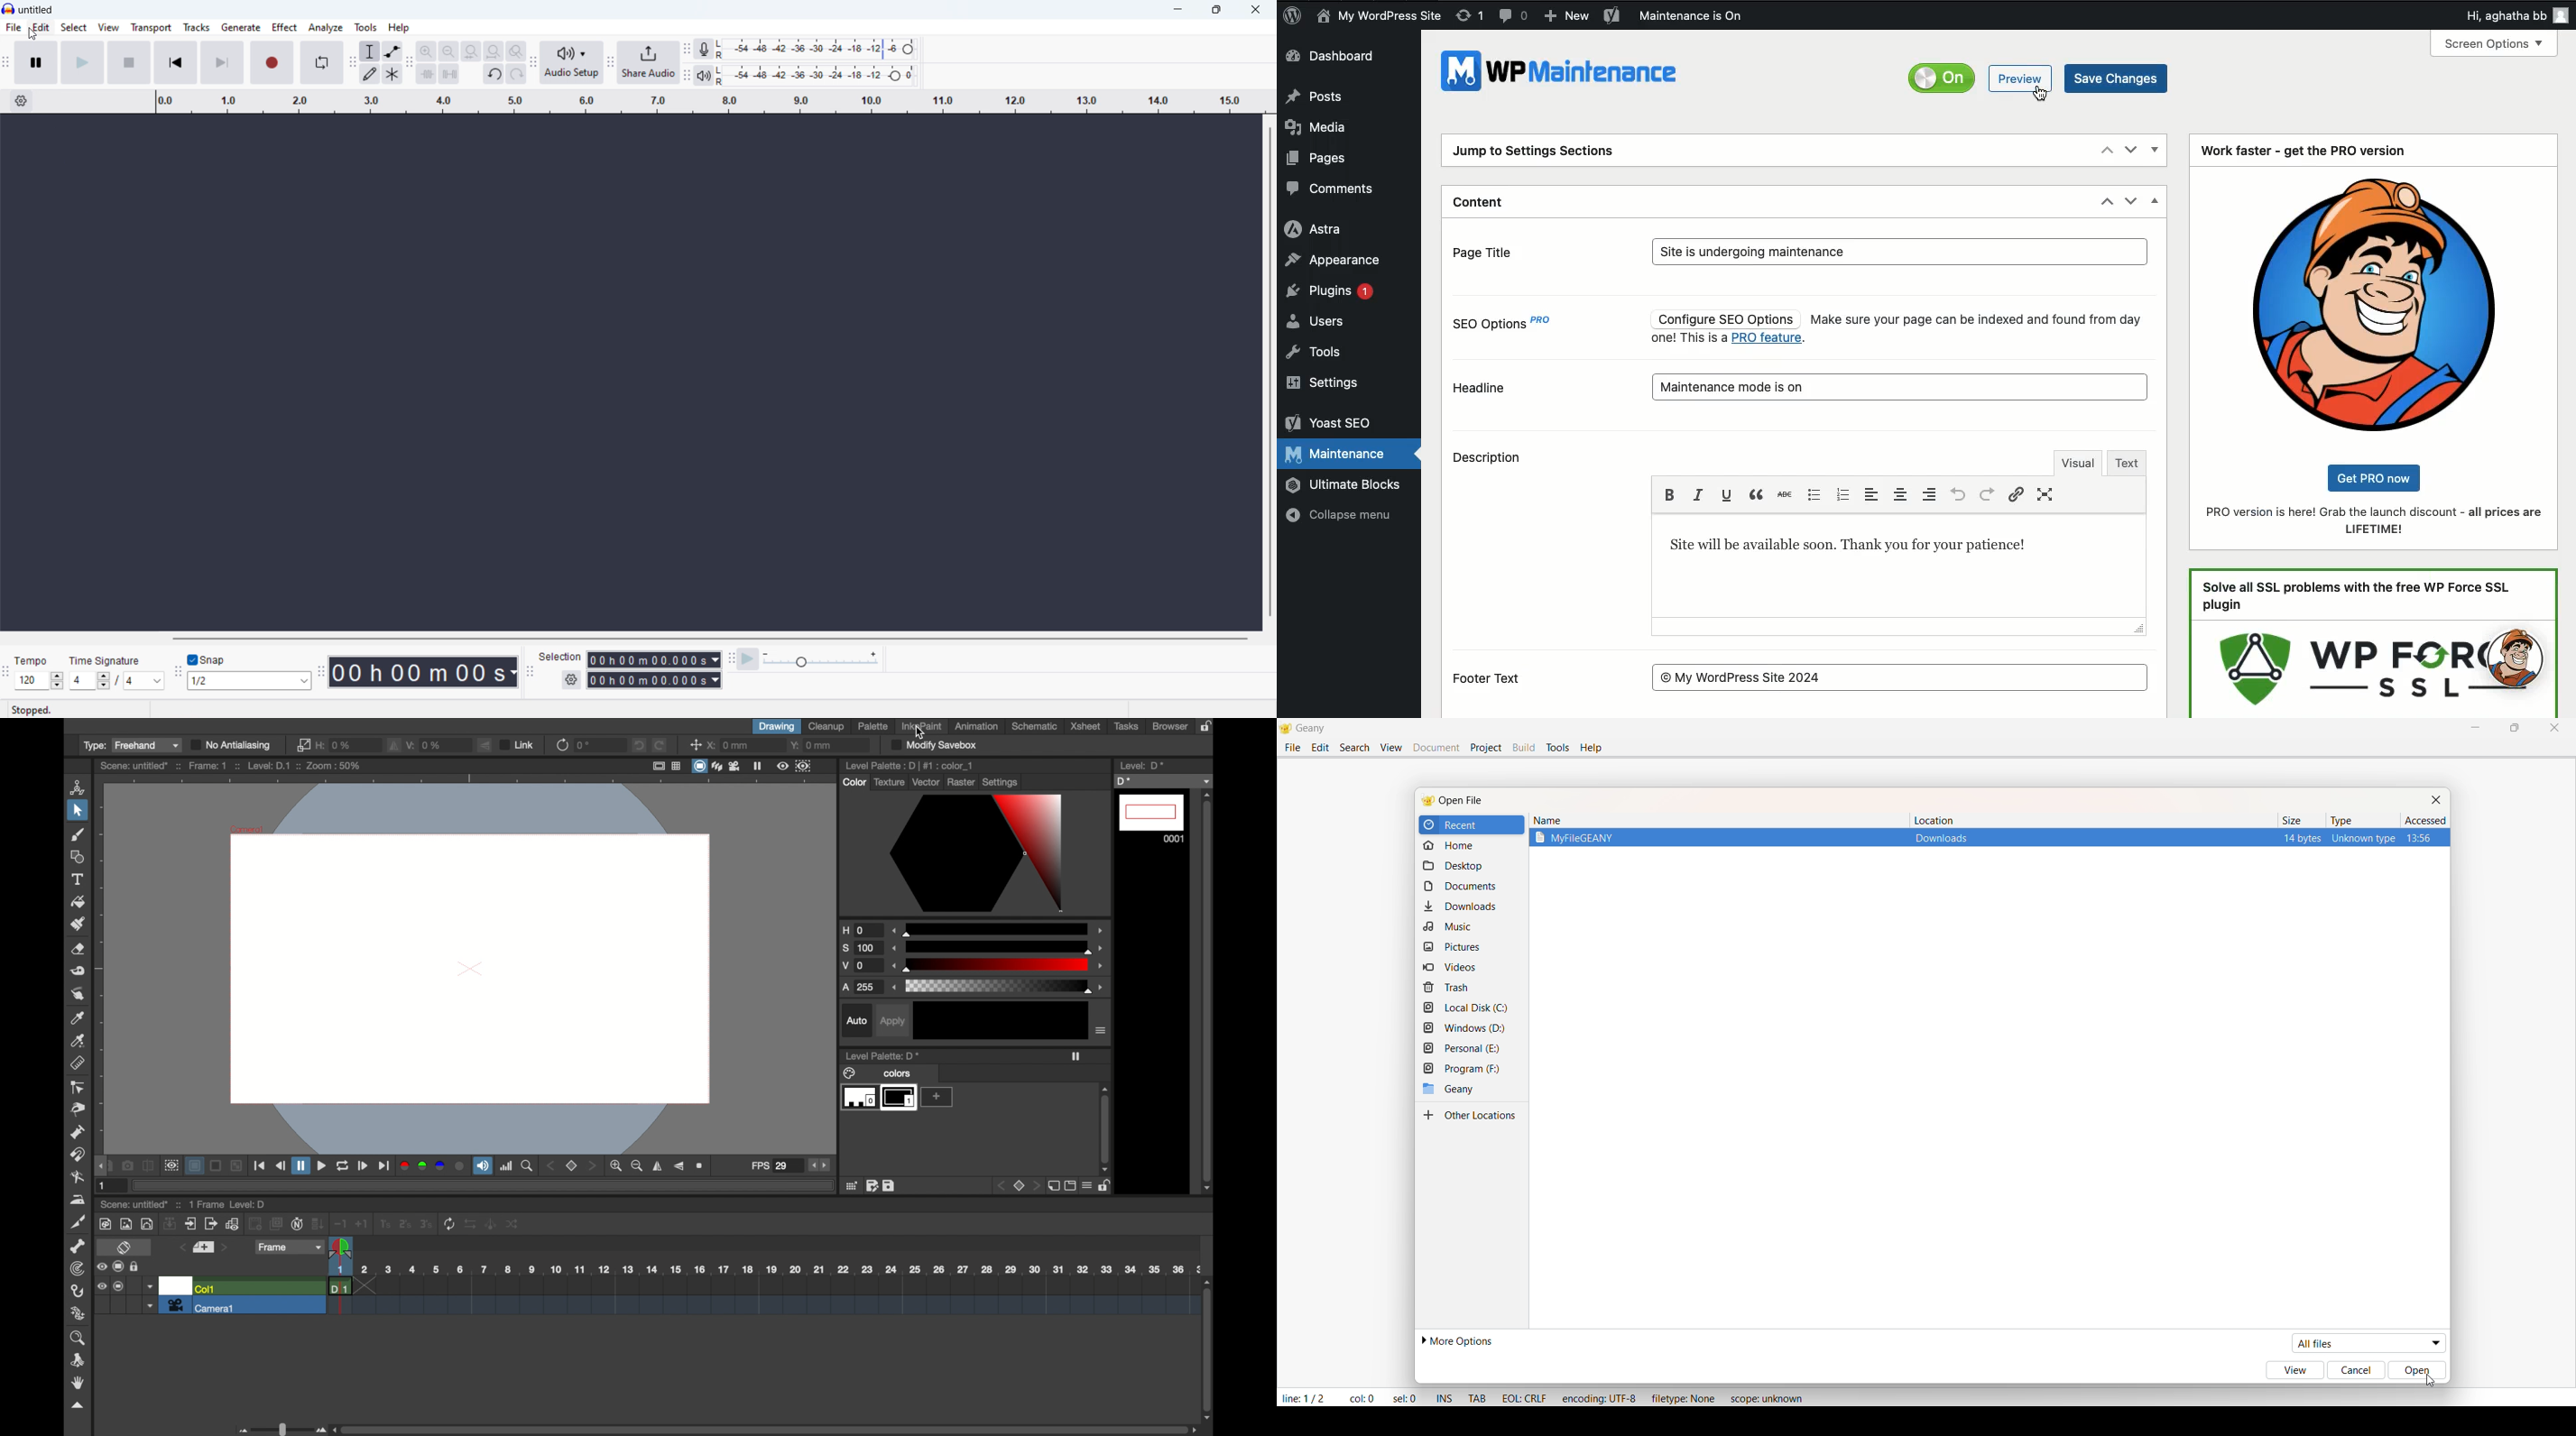  I want to click on selection toolbar, so click(530, 673).